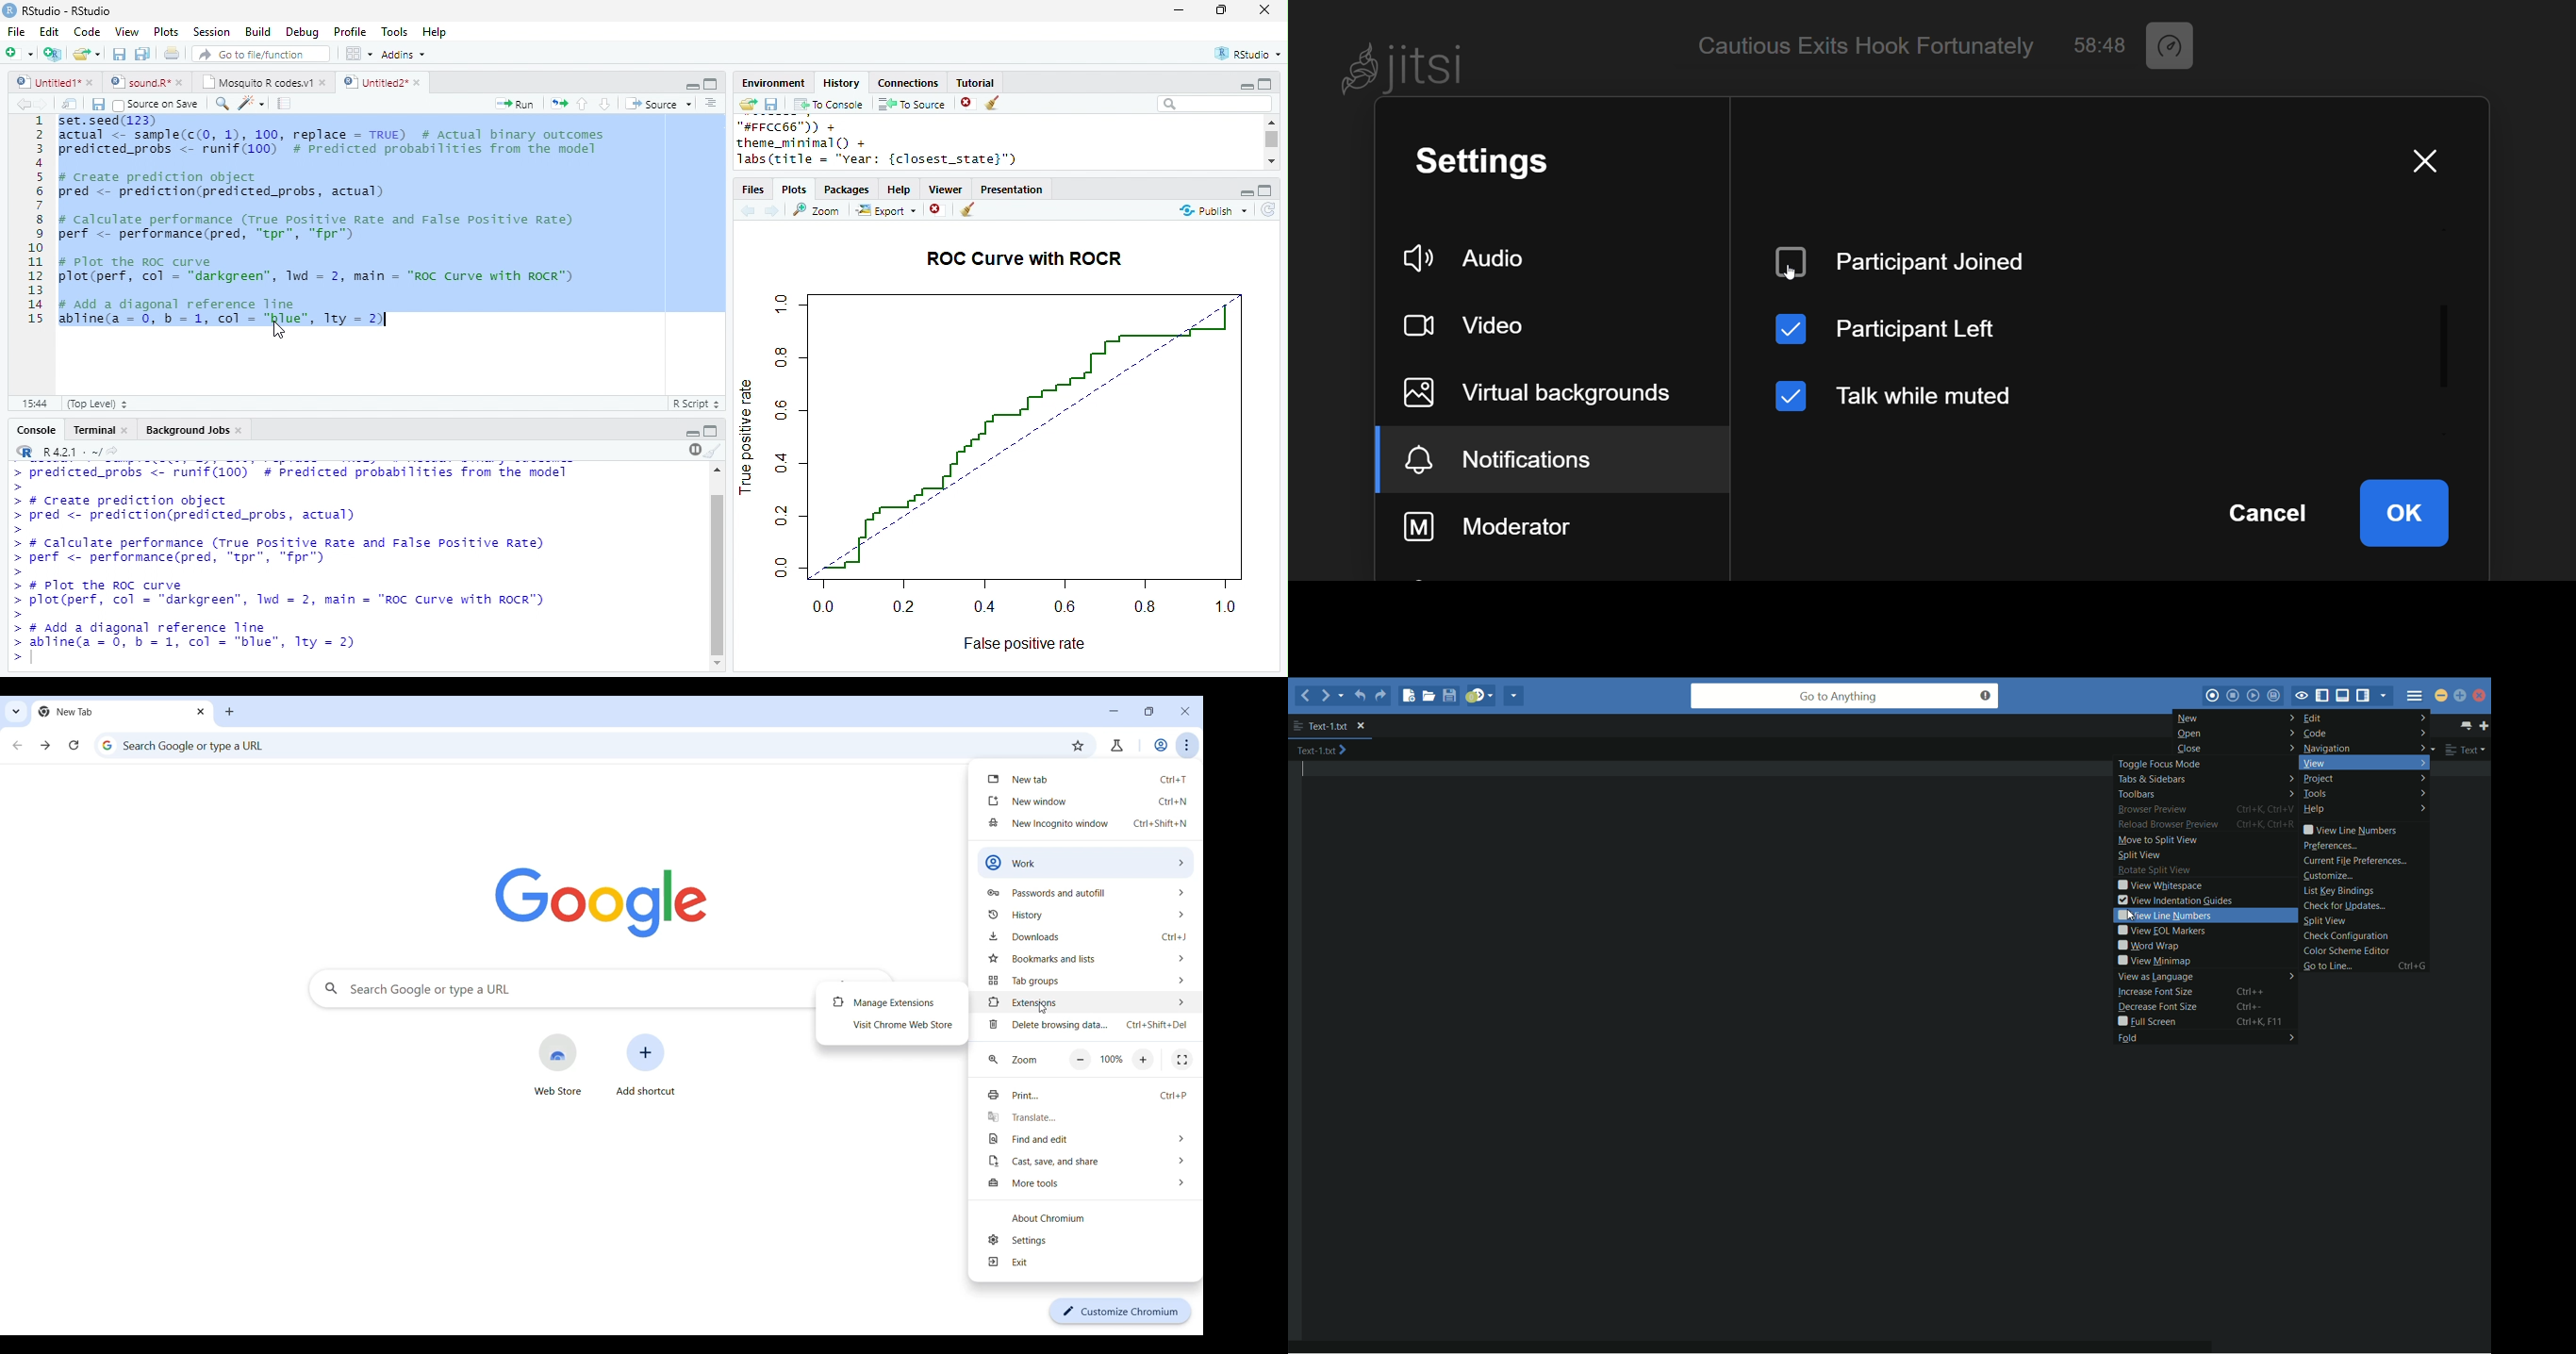  Describe the element at coordinates (514, 104) in the screenshot. I see `run` at that location.